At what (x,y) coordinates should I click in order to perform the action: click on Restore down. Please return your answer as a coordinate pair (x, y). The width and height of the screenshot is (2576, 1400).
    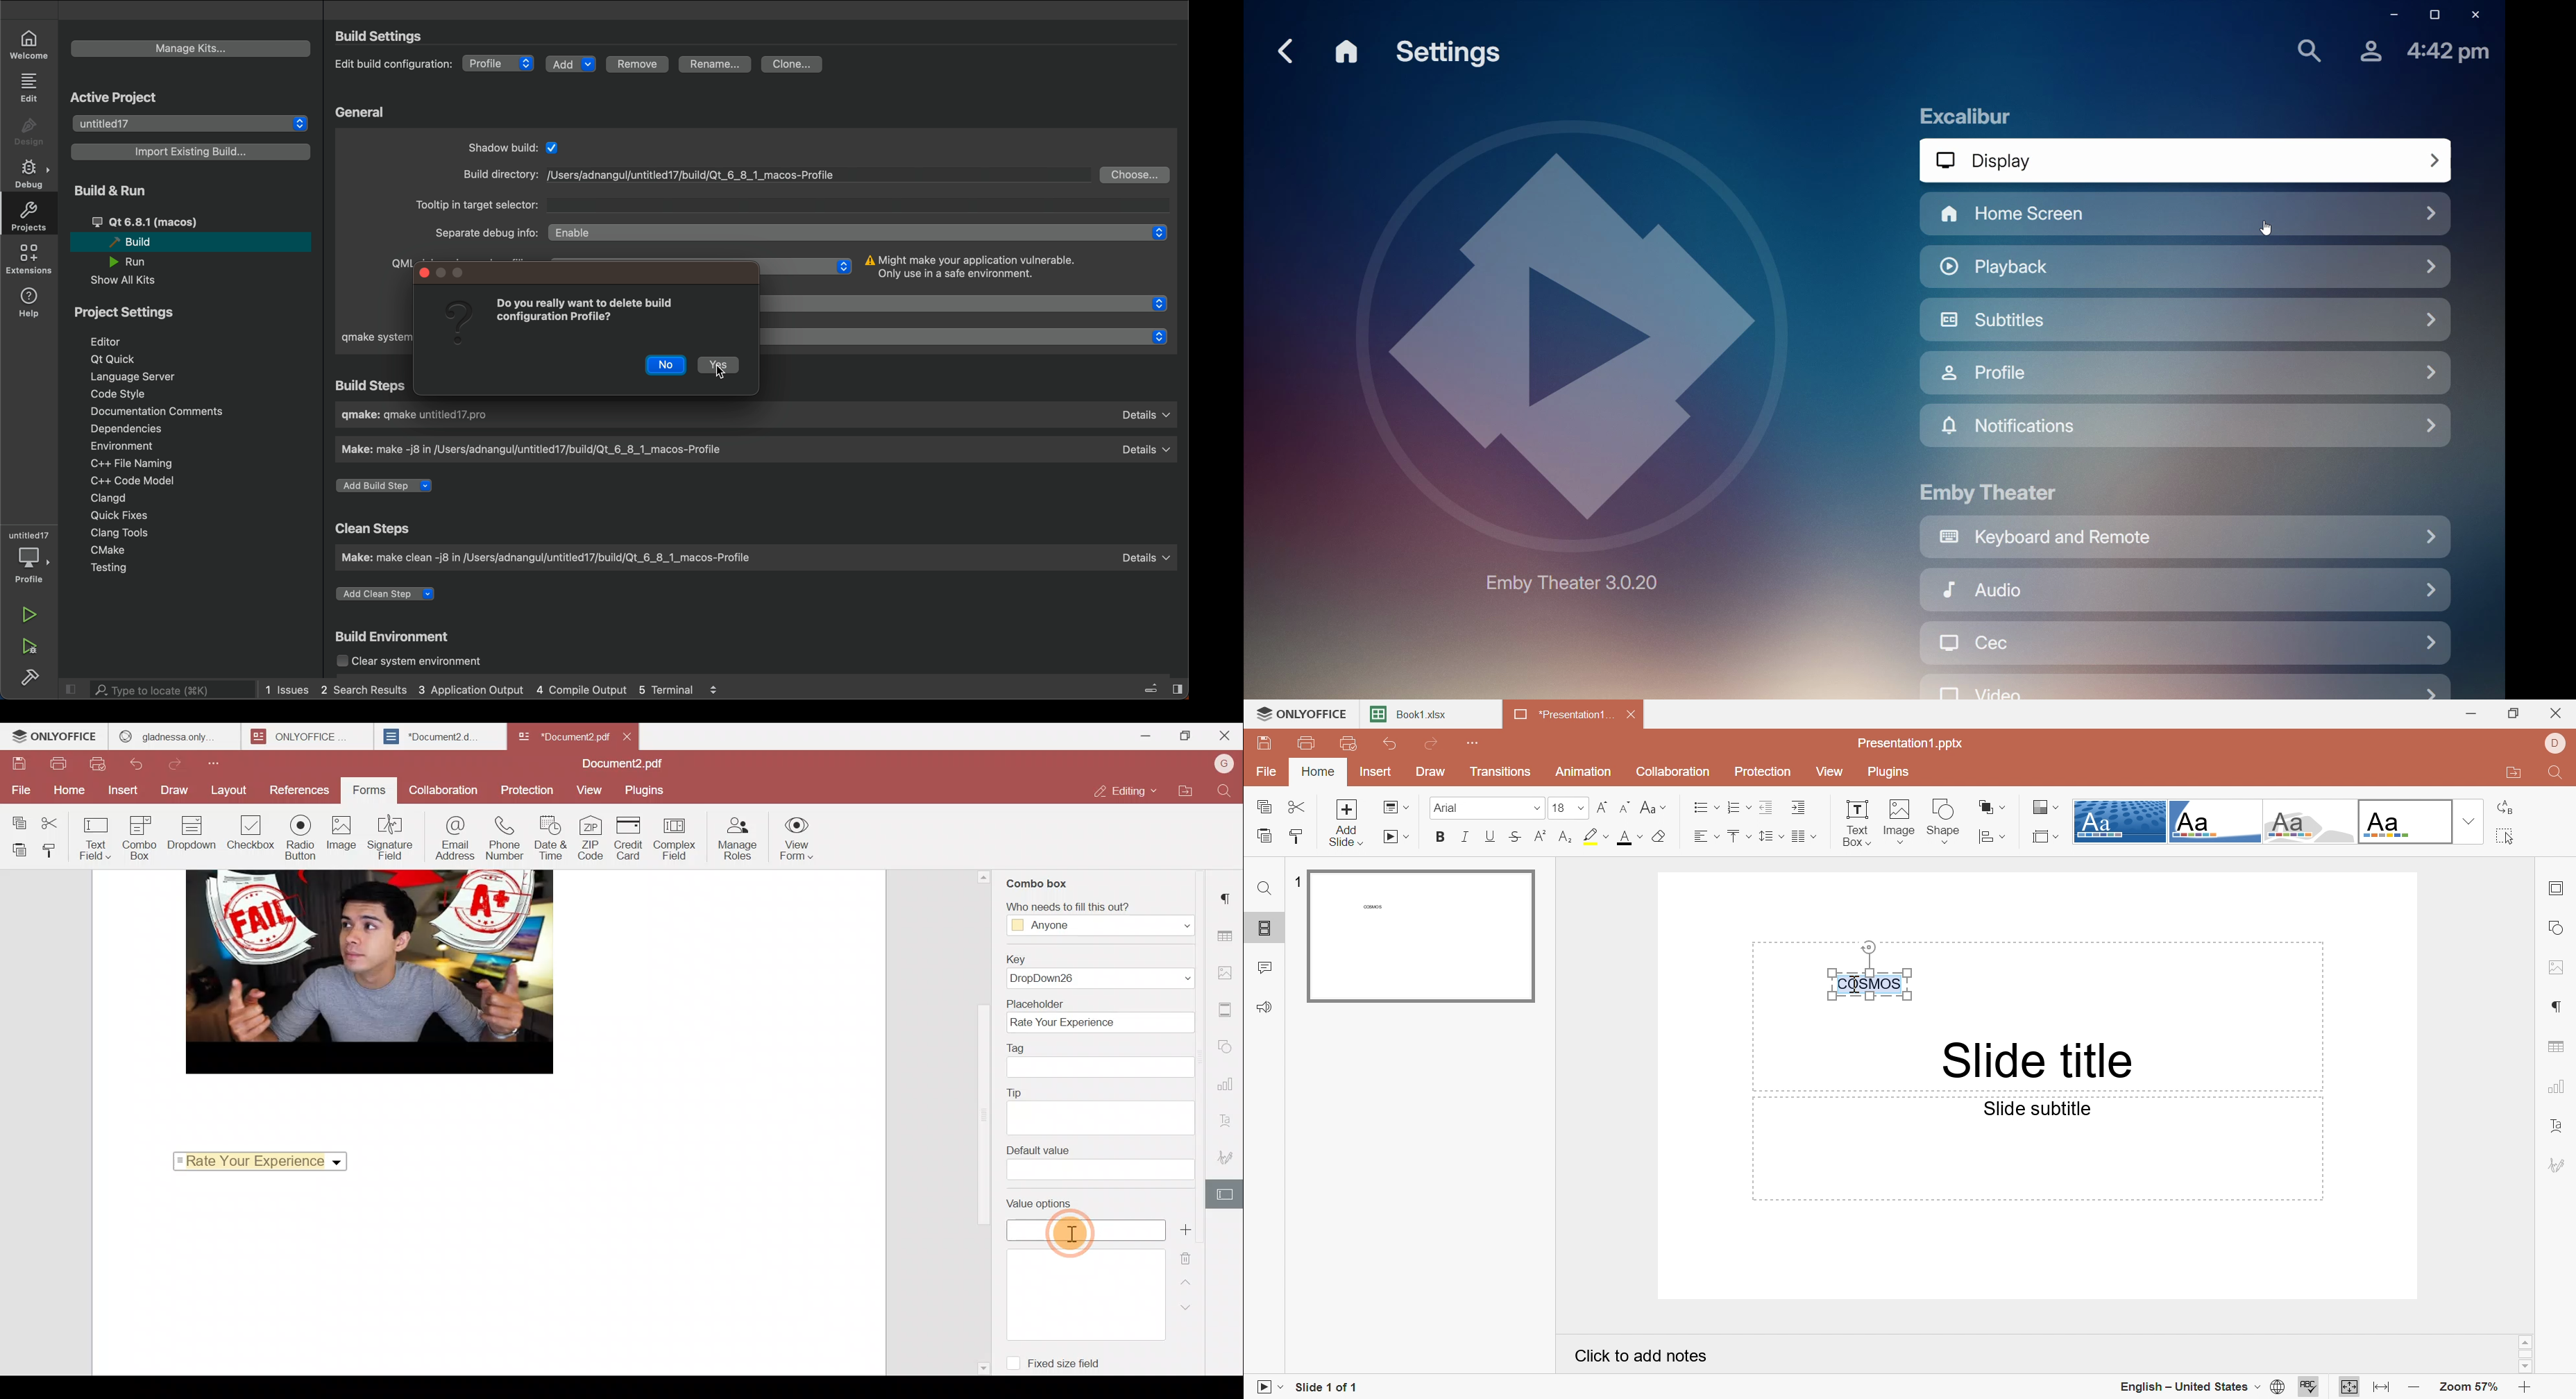
    Looking at the image, I should click on (2518, 713).